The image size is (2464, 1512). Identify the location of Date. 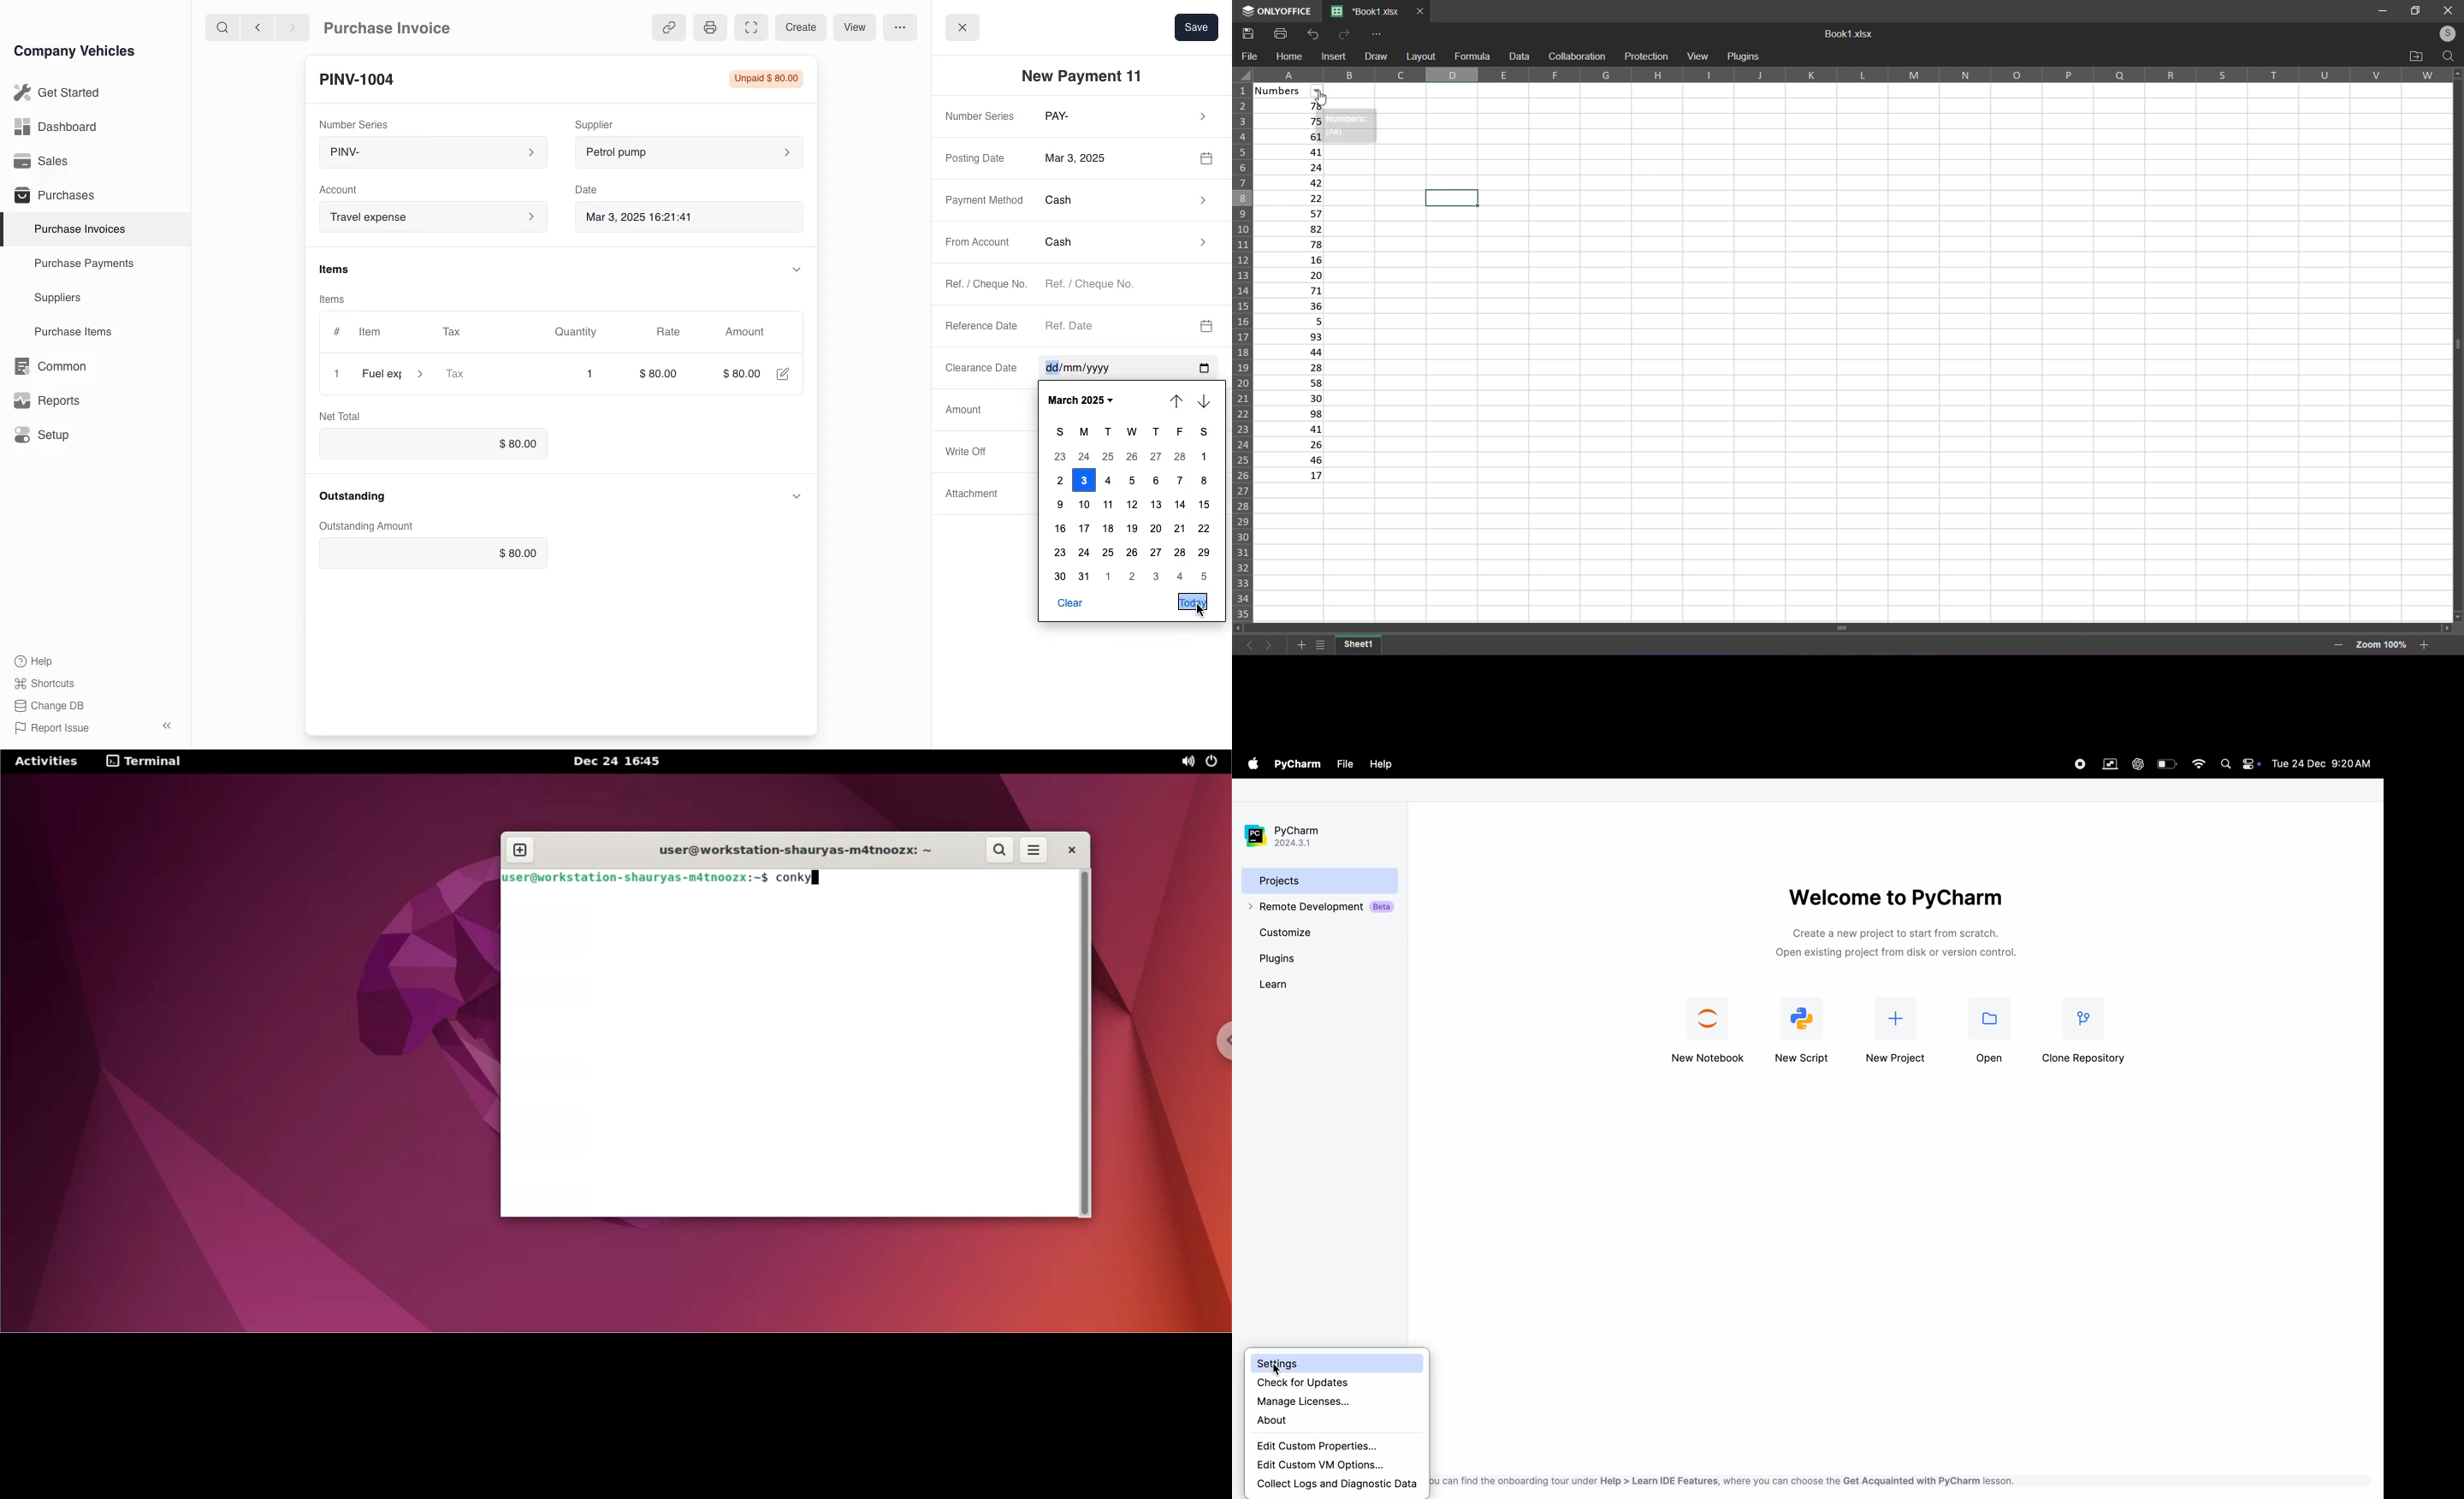
(595, 187).